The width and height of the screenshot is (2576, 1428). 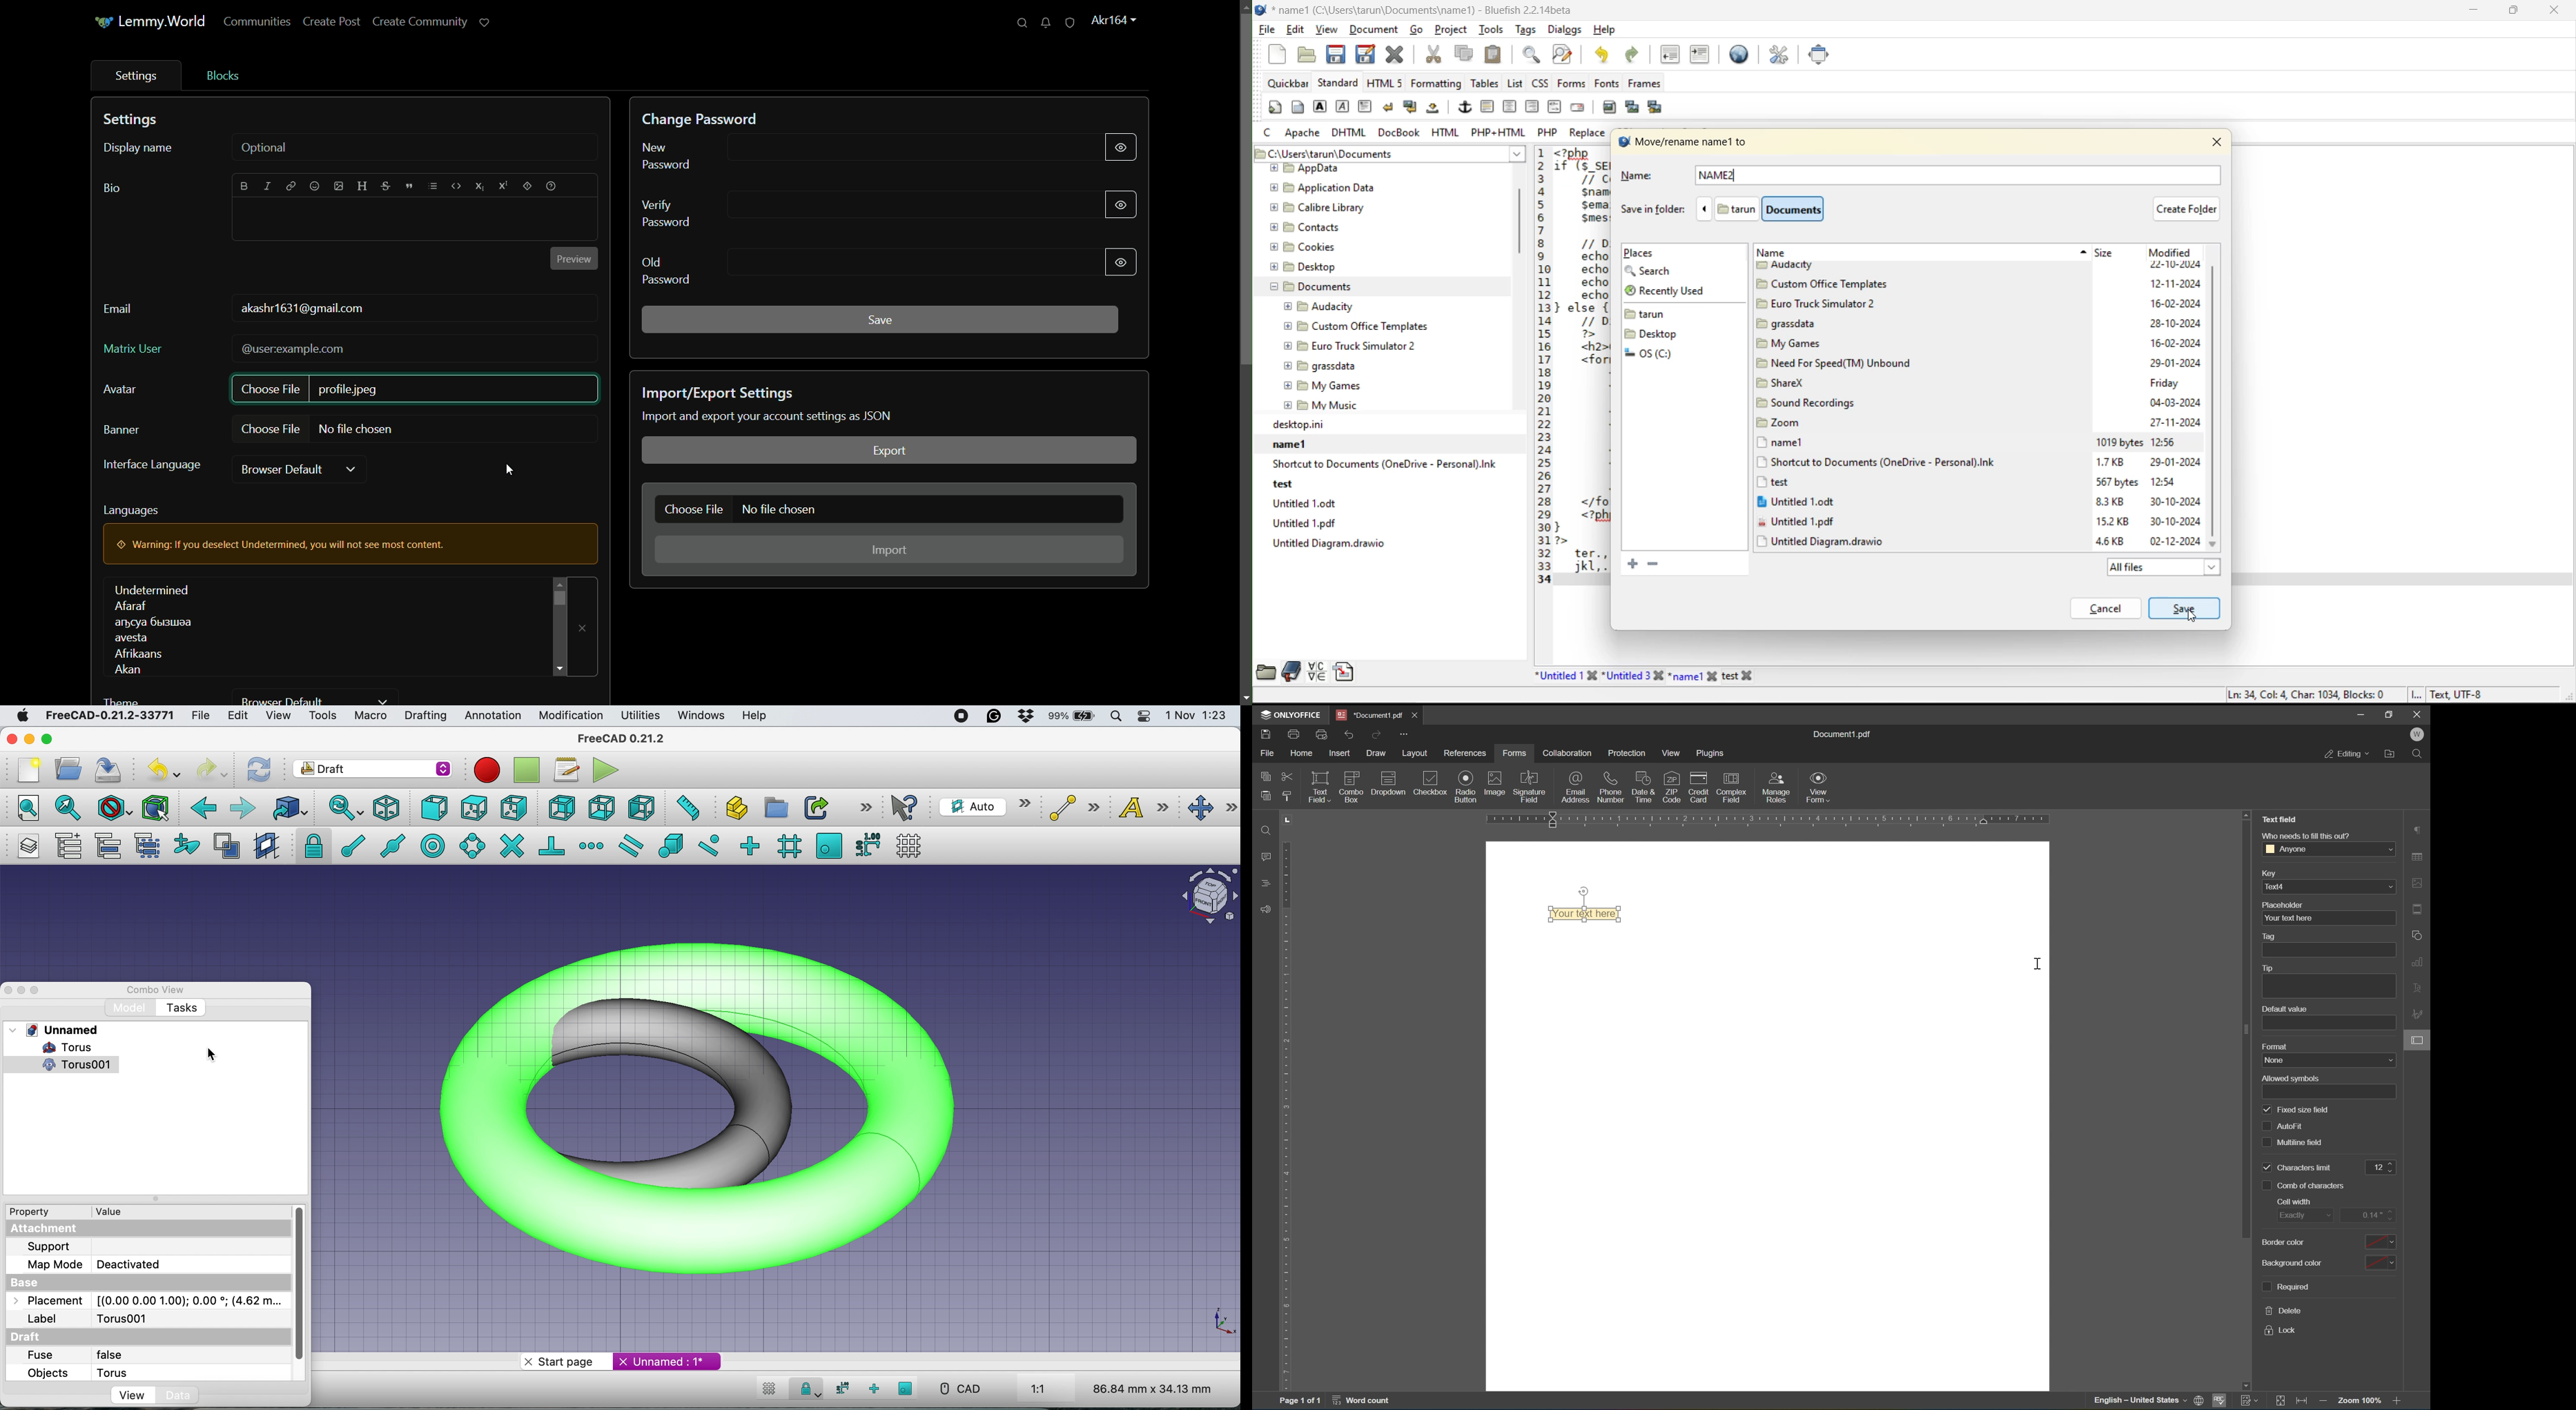 I want to click on snap ortho, so click(x=873, y=1389).